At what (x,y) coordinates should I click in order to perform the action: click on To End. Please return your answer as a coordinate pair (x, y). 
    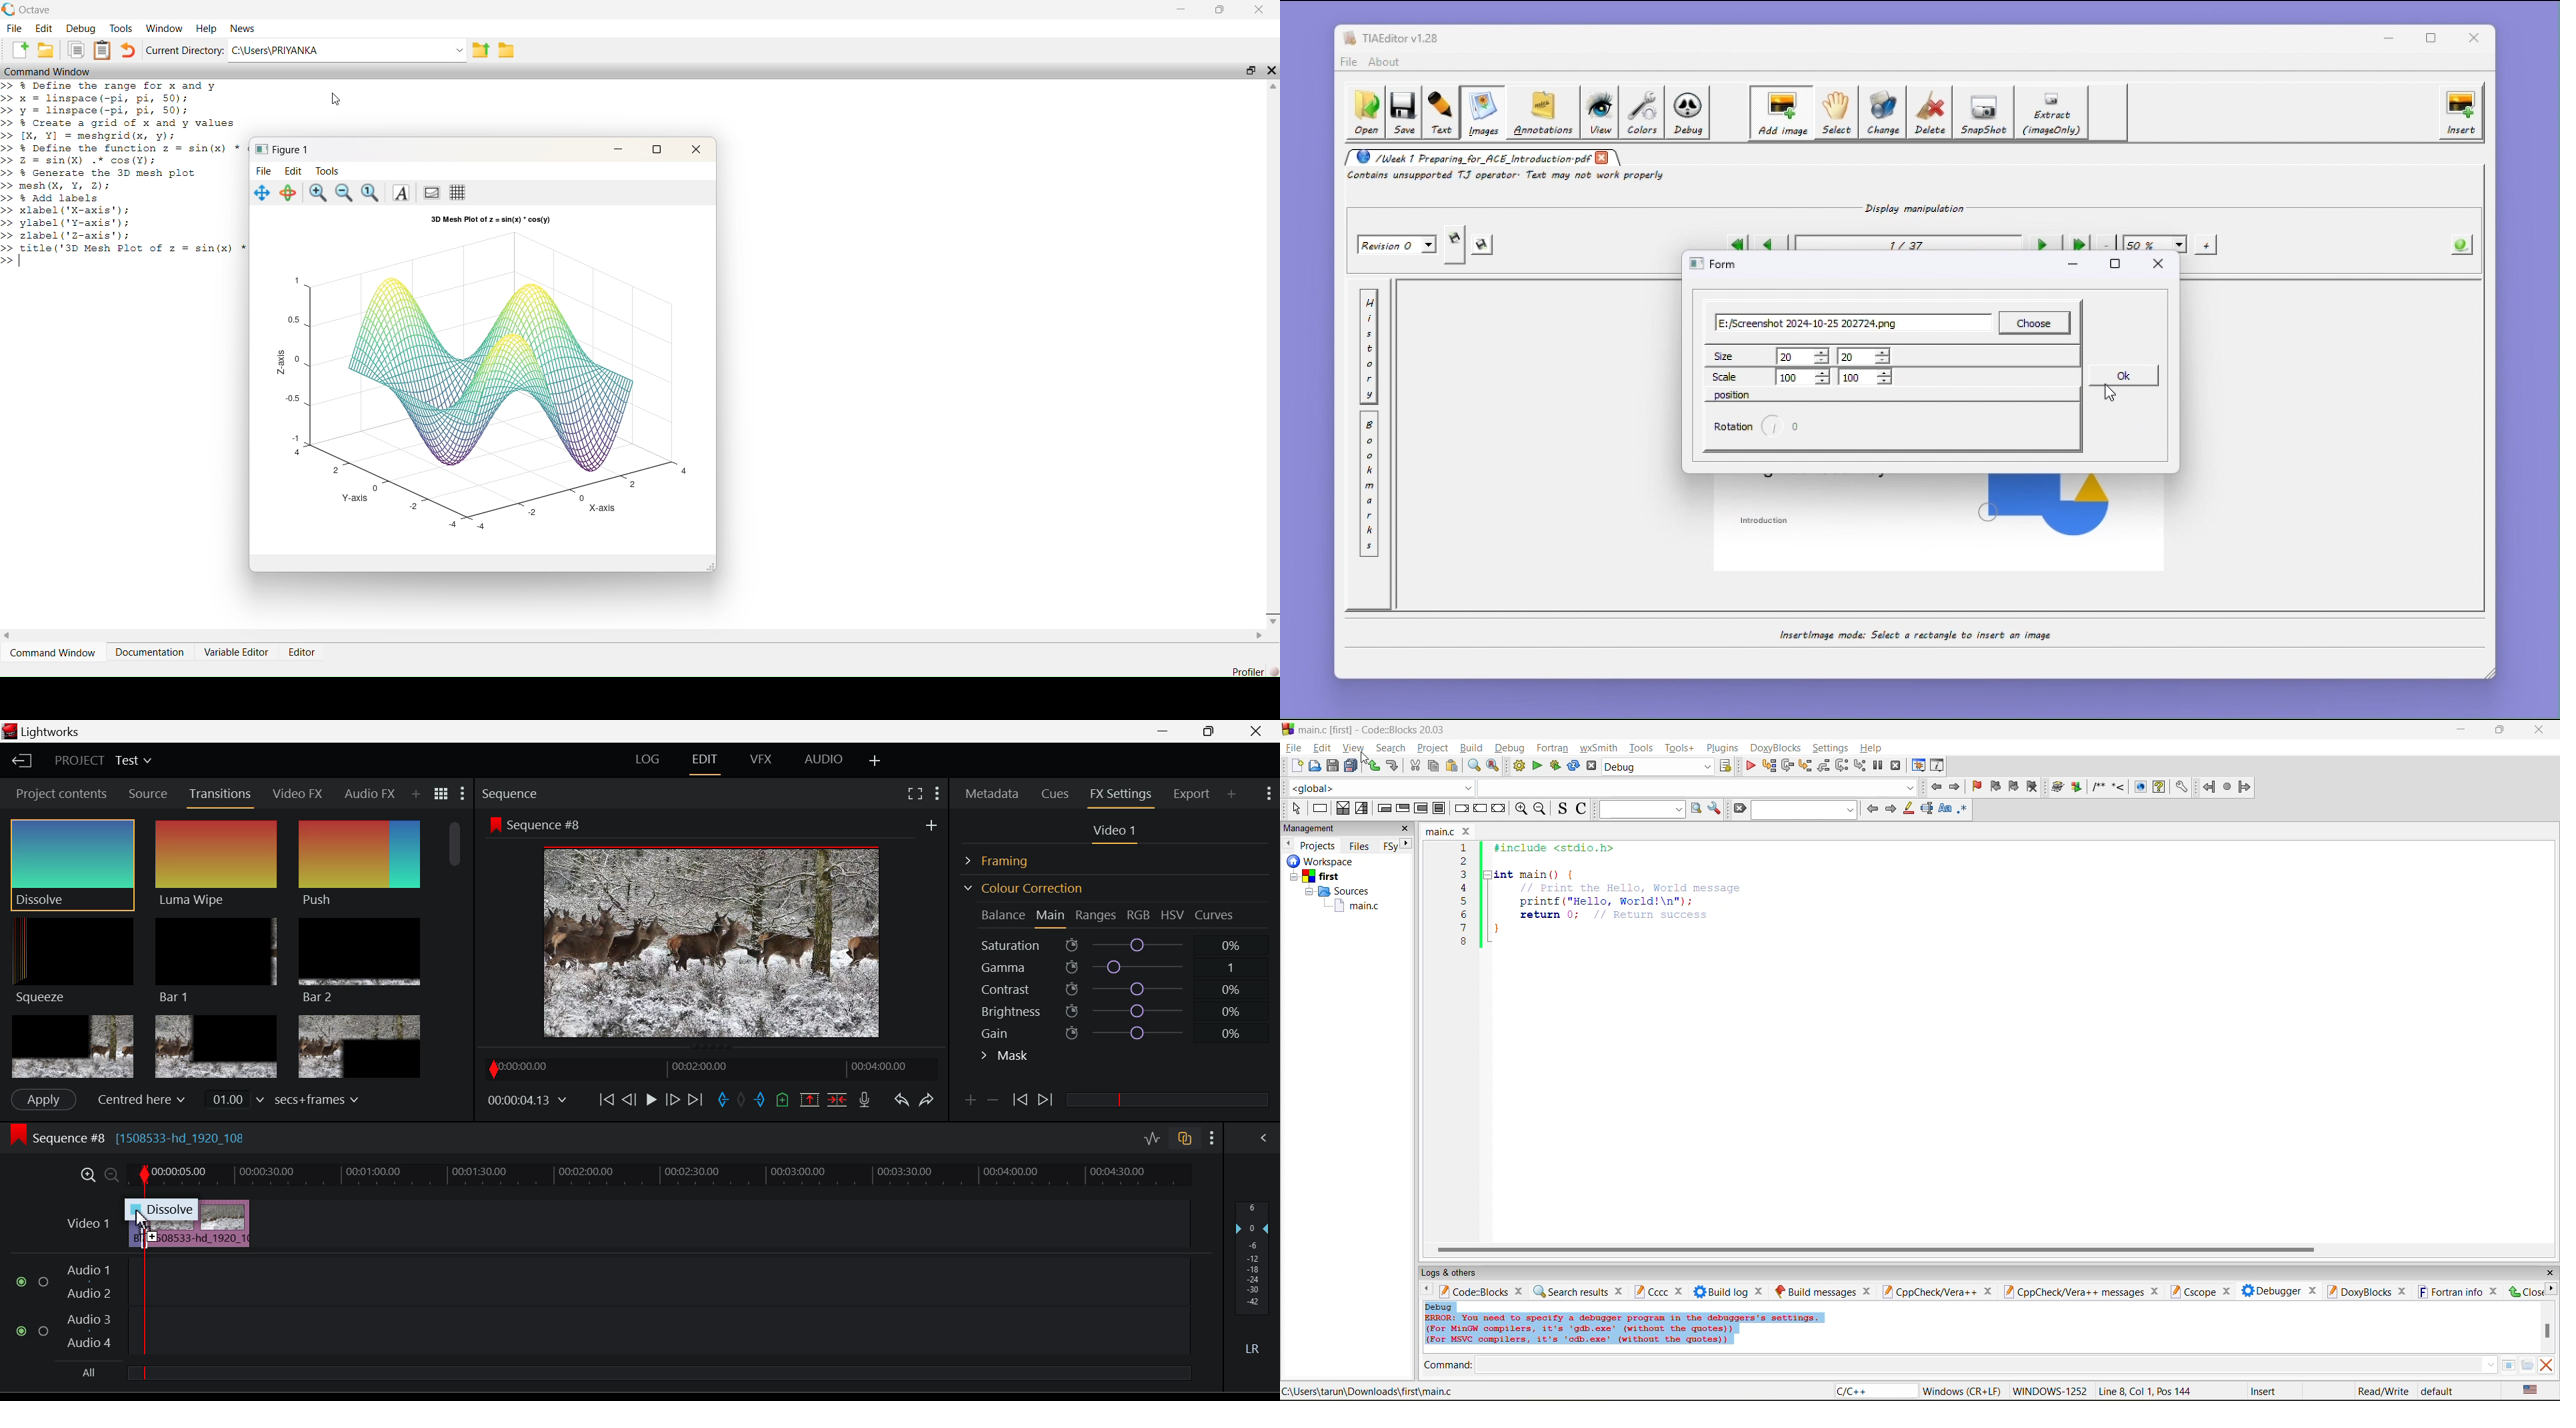
    Looking at the image, I should click on (695, 1100).